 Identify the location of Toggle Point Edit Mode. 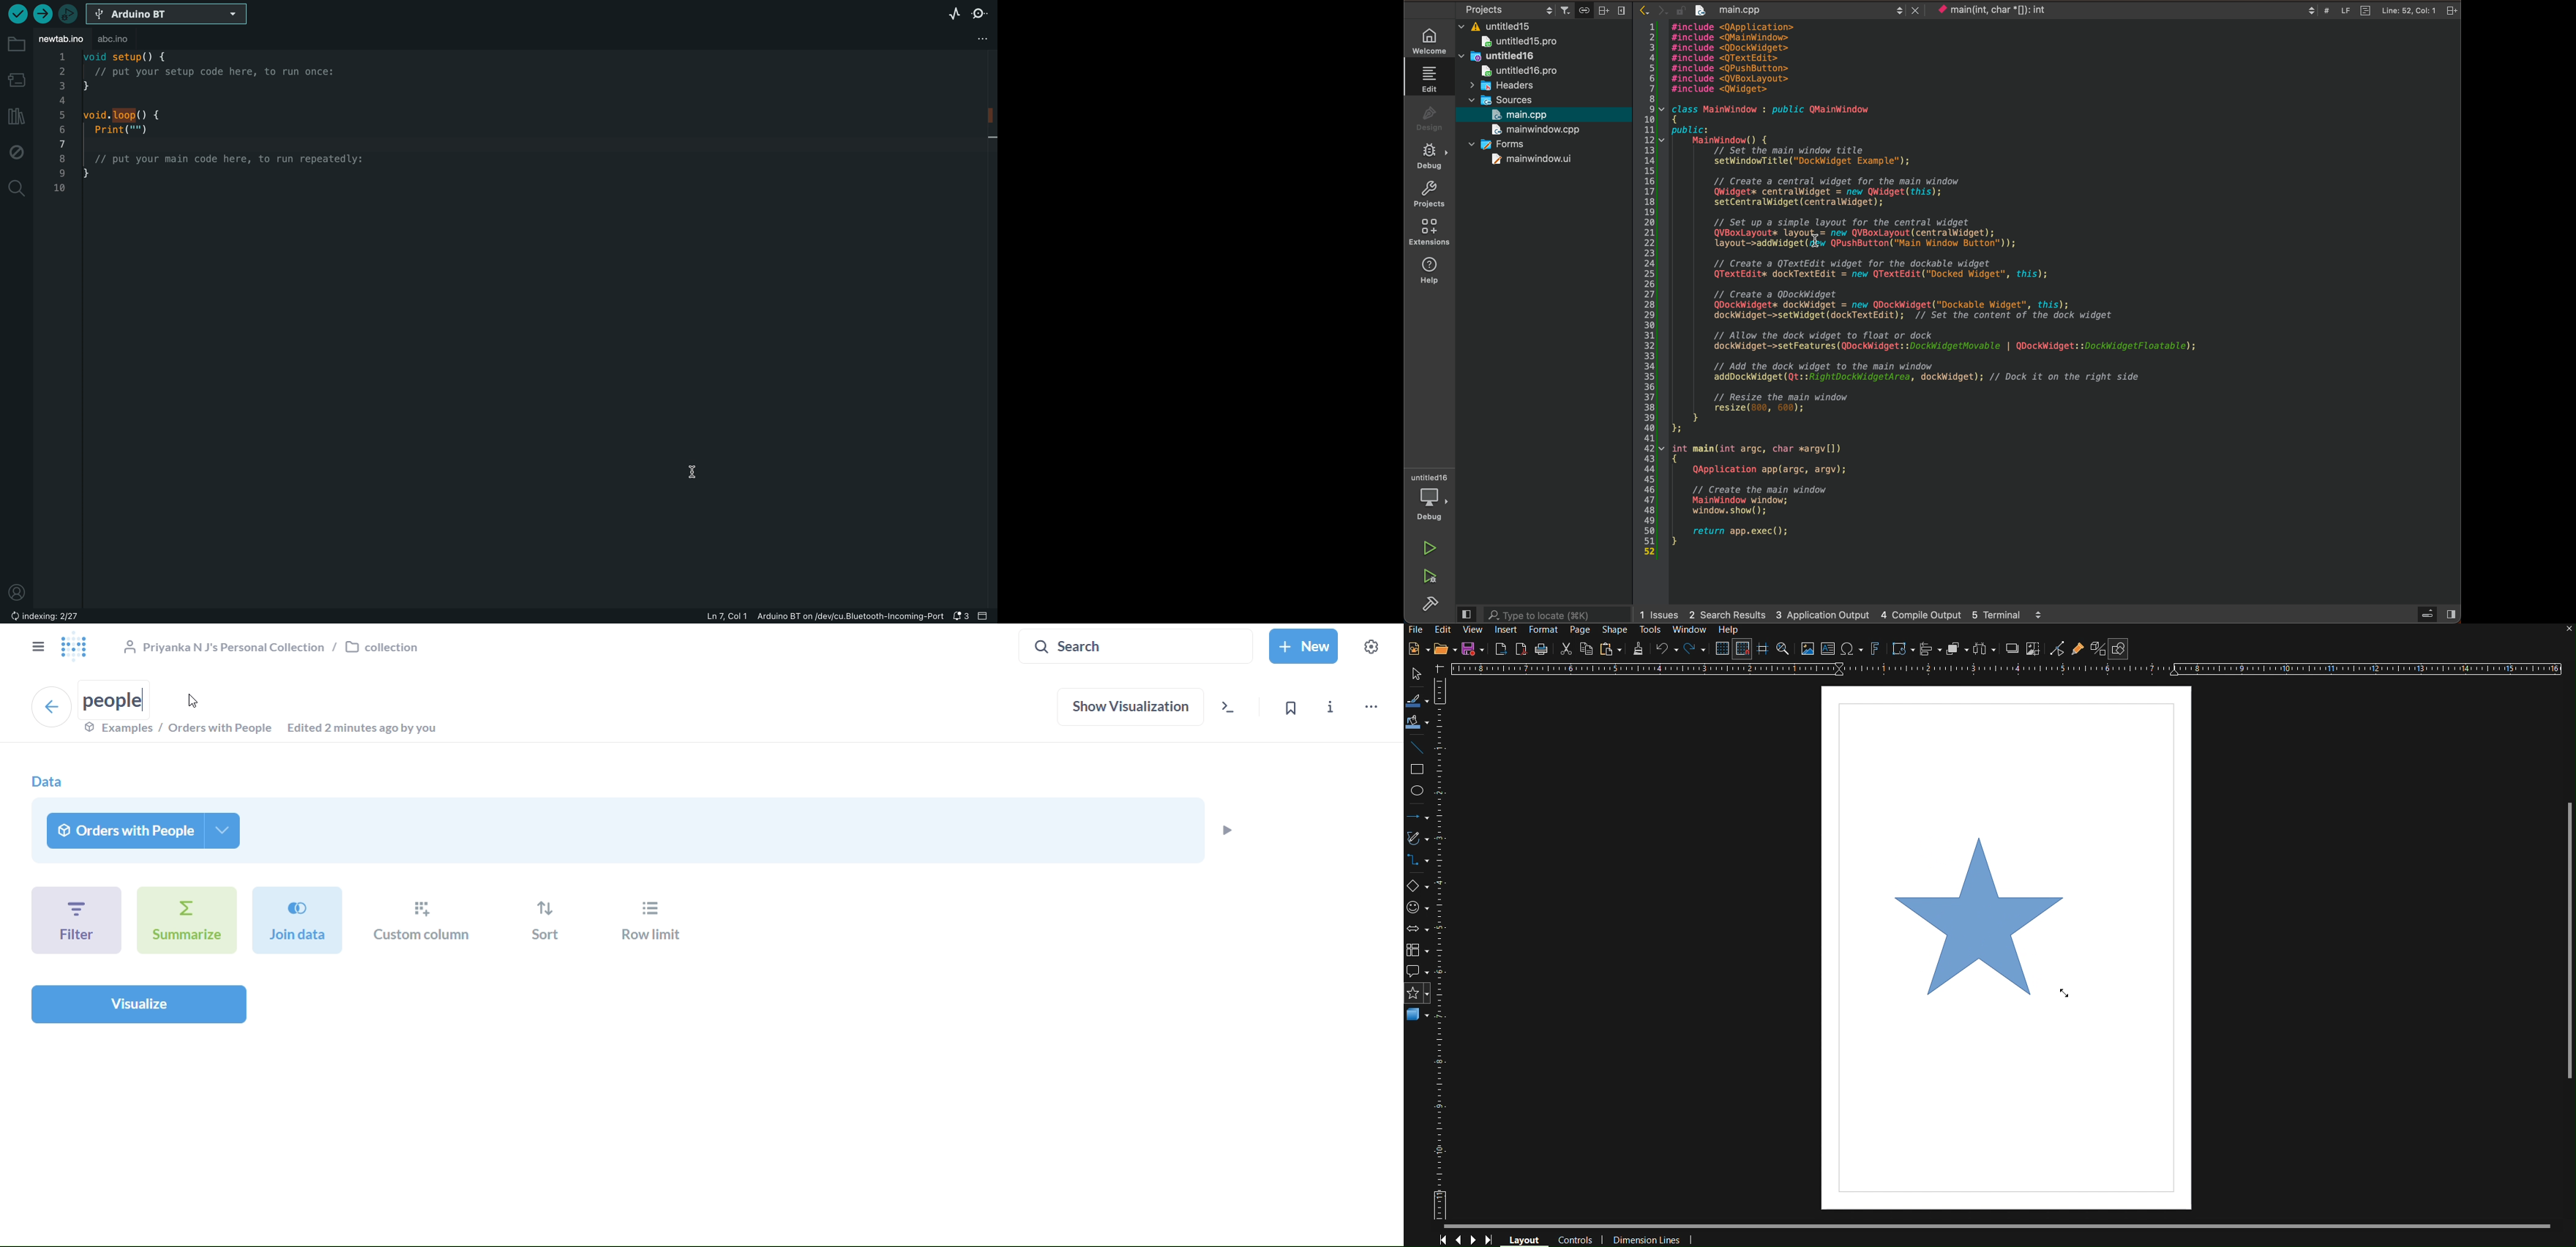
(2058, 649).